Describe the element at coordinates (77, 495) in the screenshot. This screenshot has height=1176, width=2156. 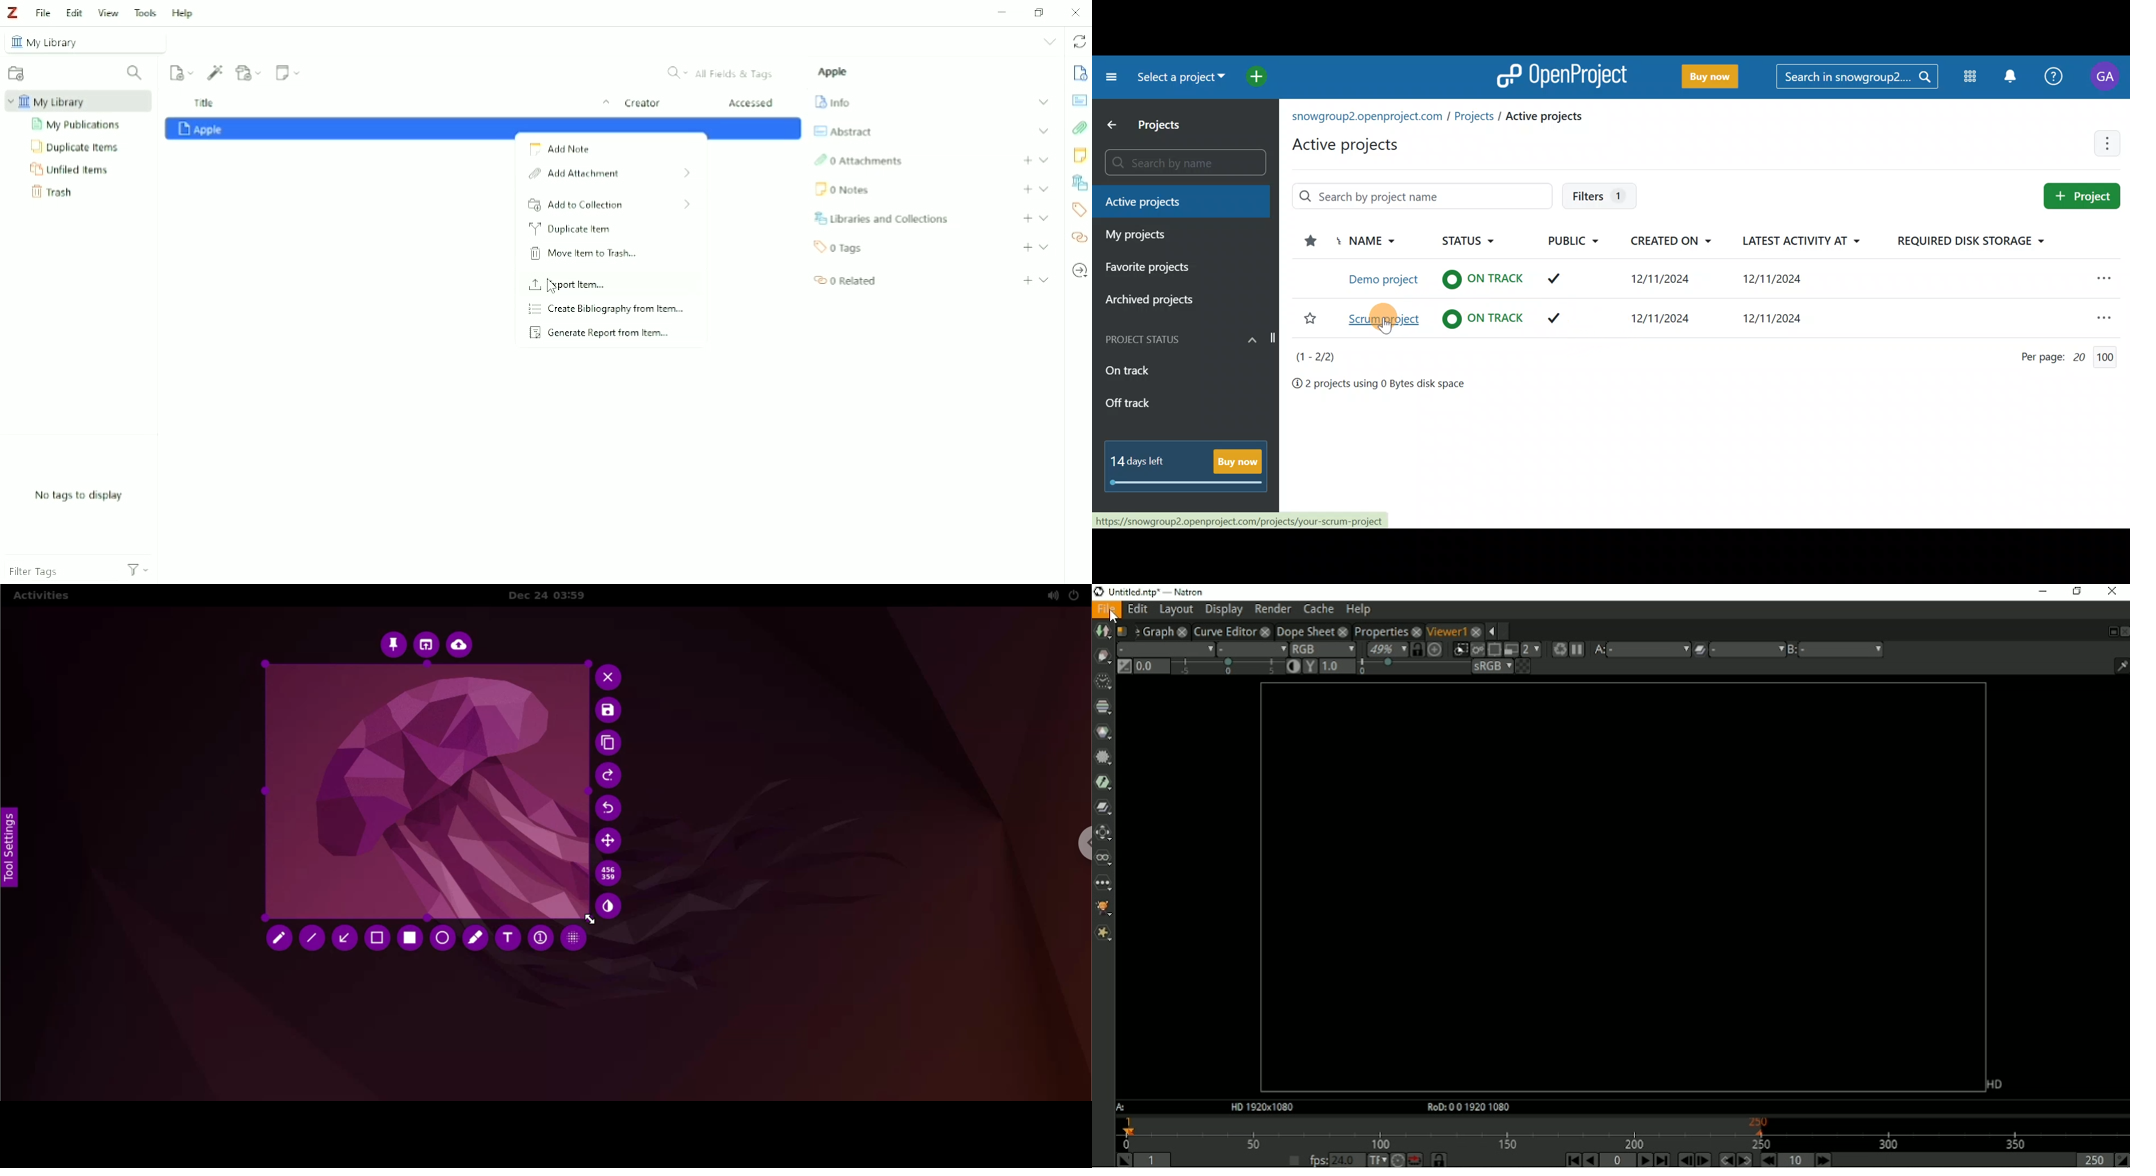
I see `No tags to display` at that location.